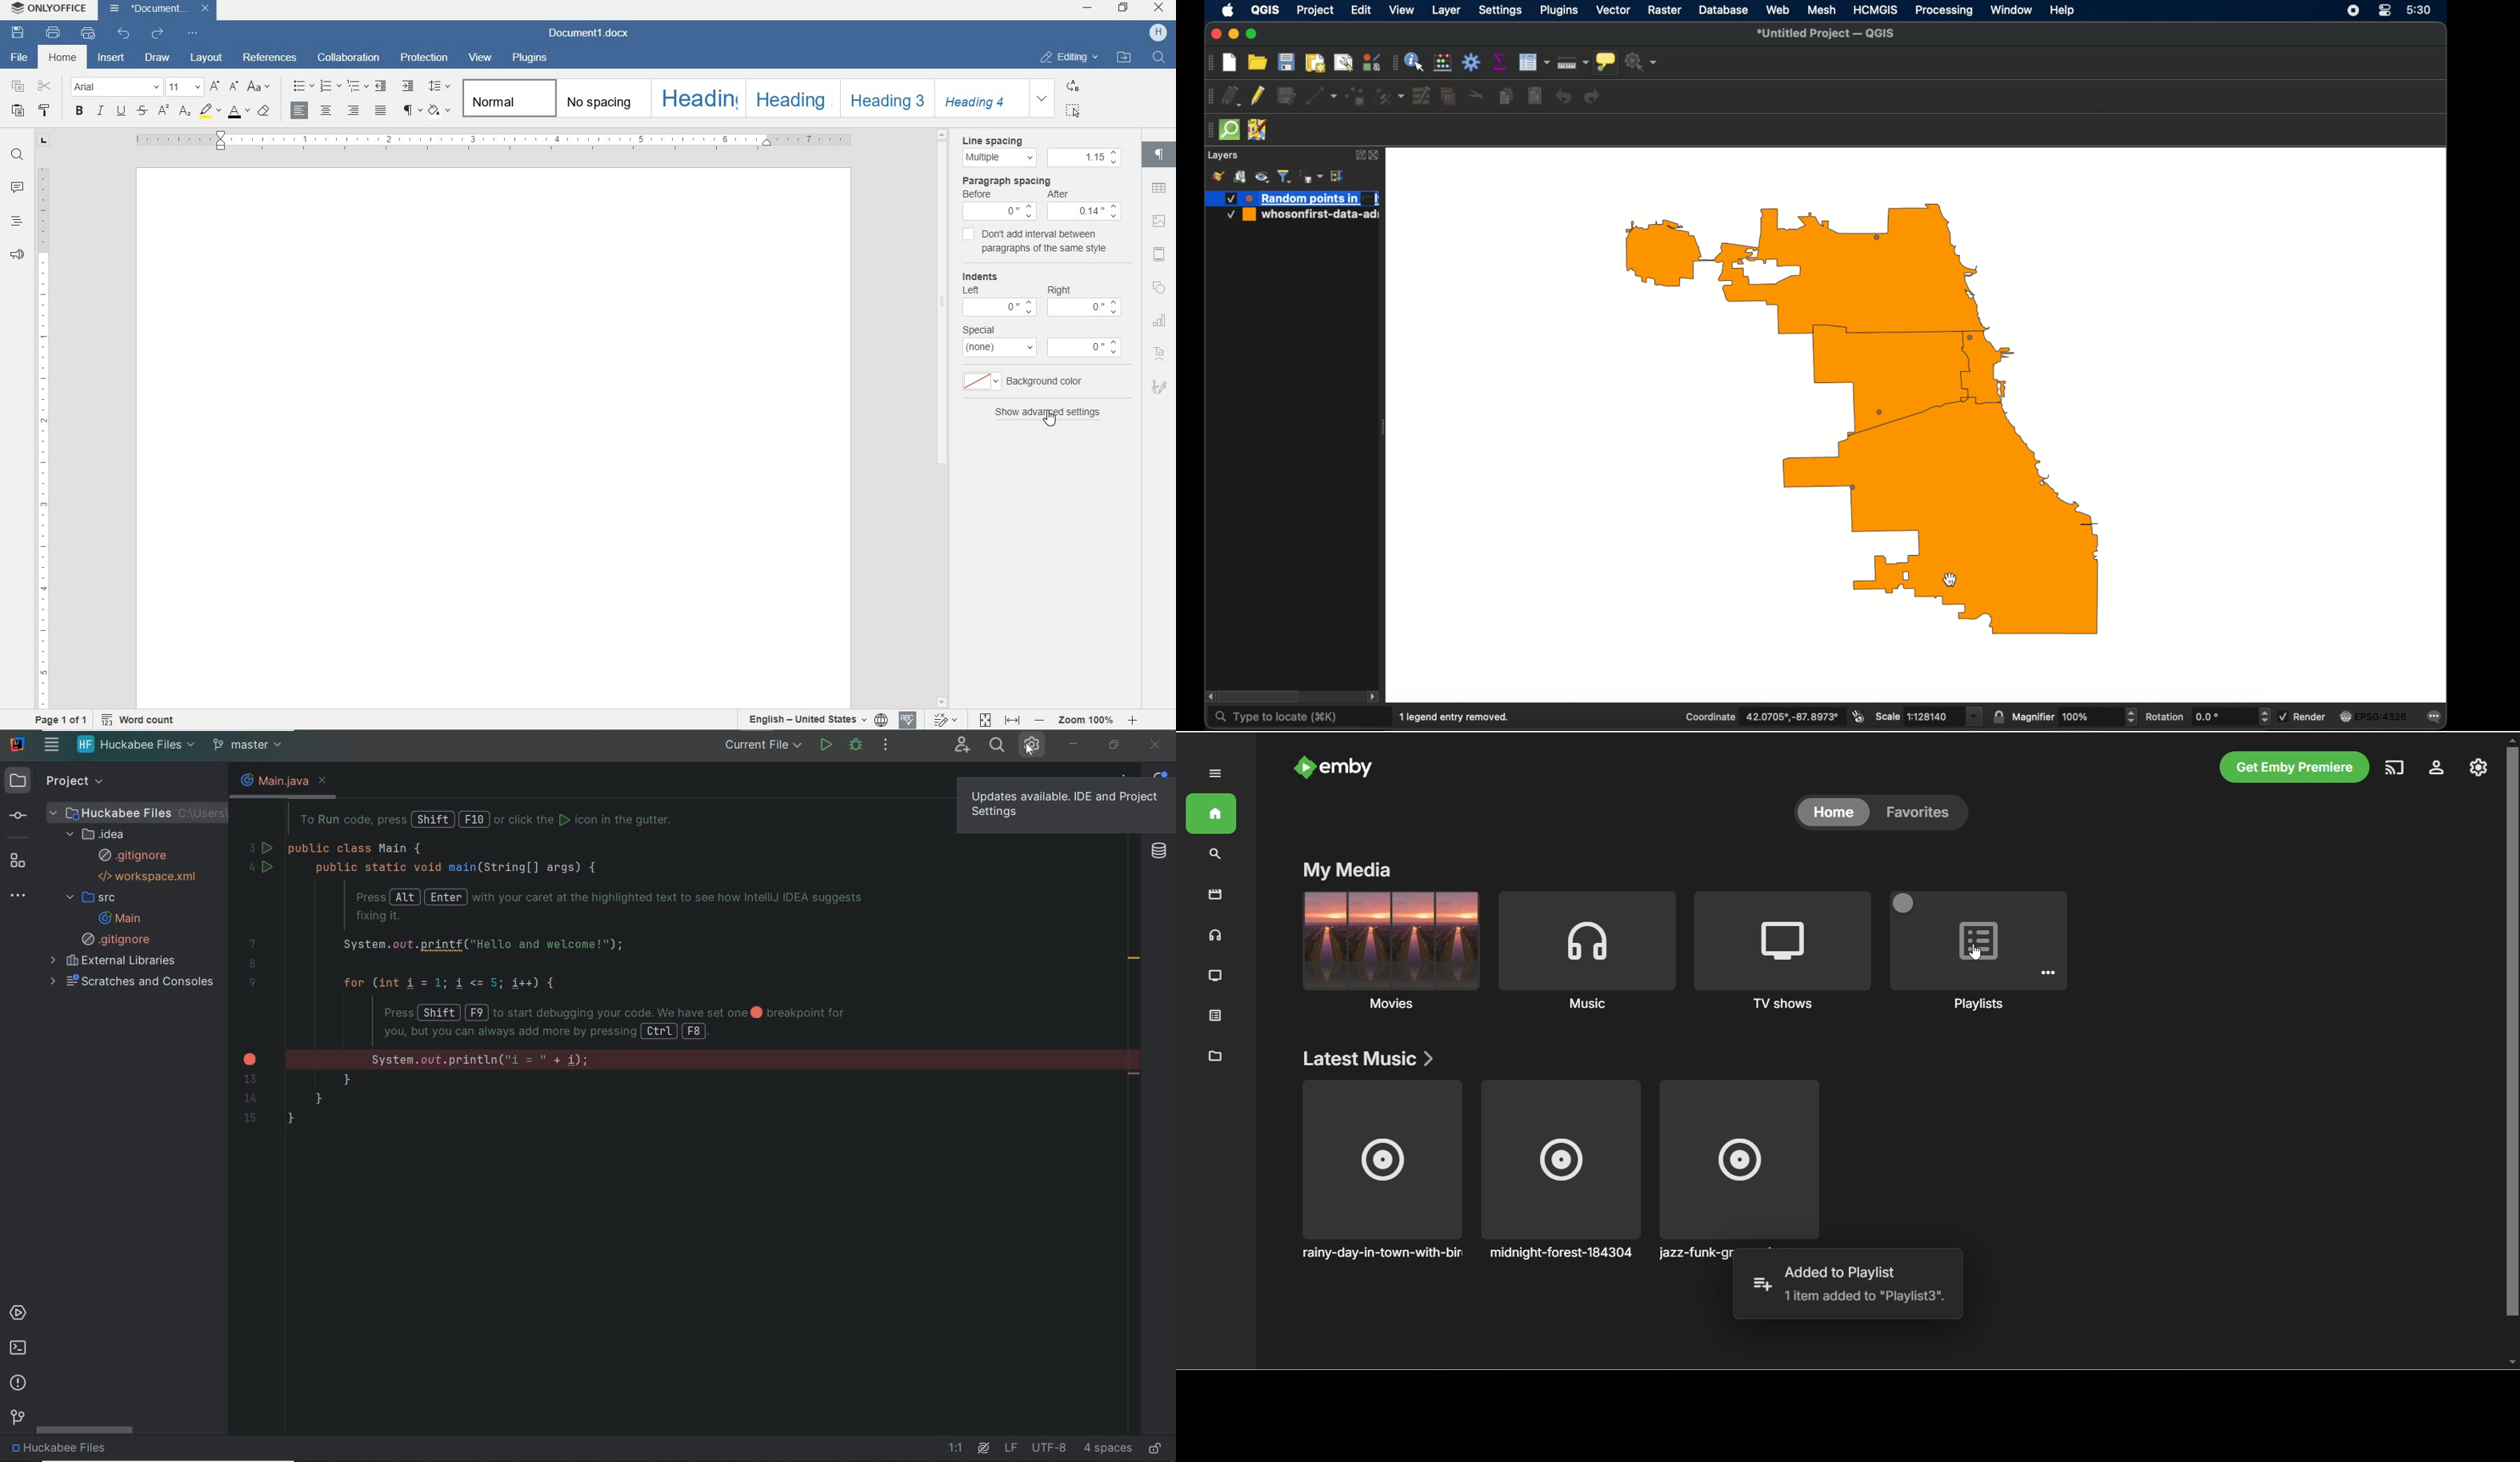 This screenshot has width=2520, height=1484. What do you see at coordinates (183, 112) in the screenshot?
I see `subscript` at bounding box center [183, 112].